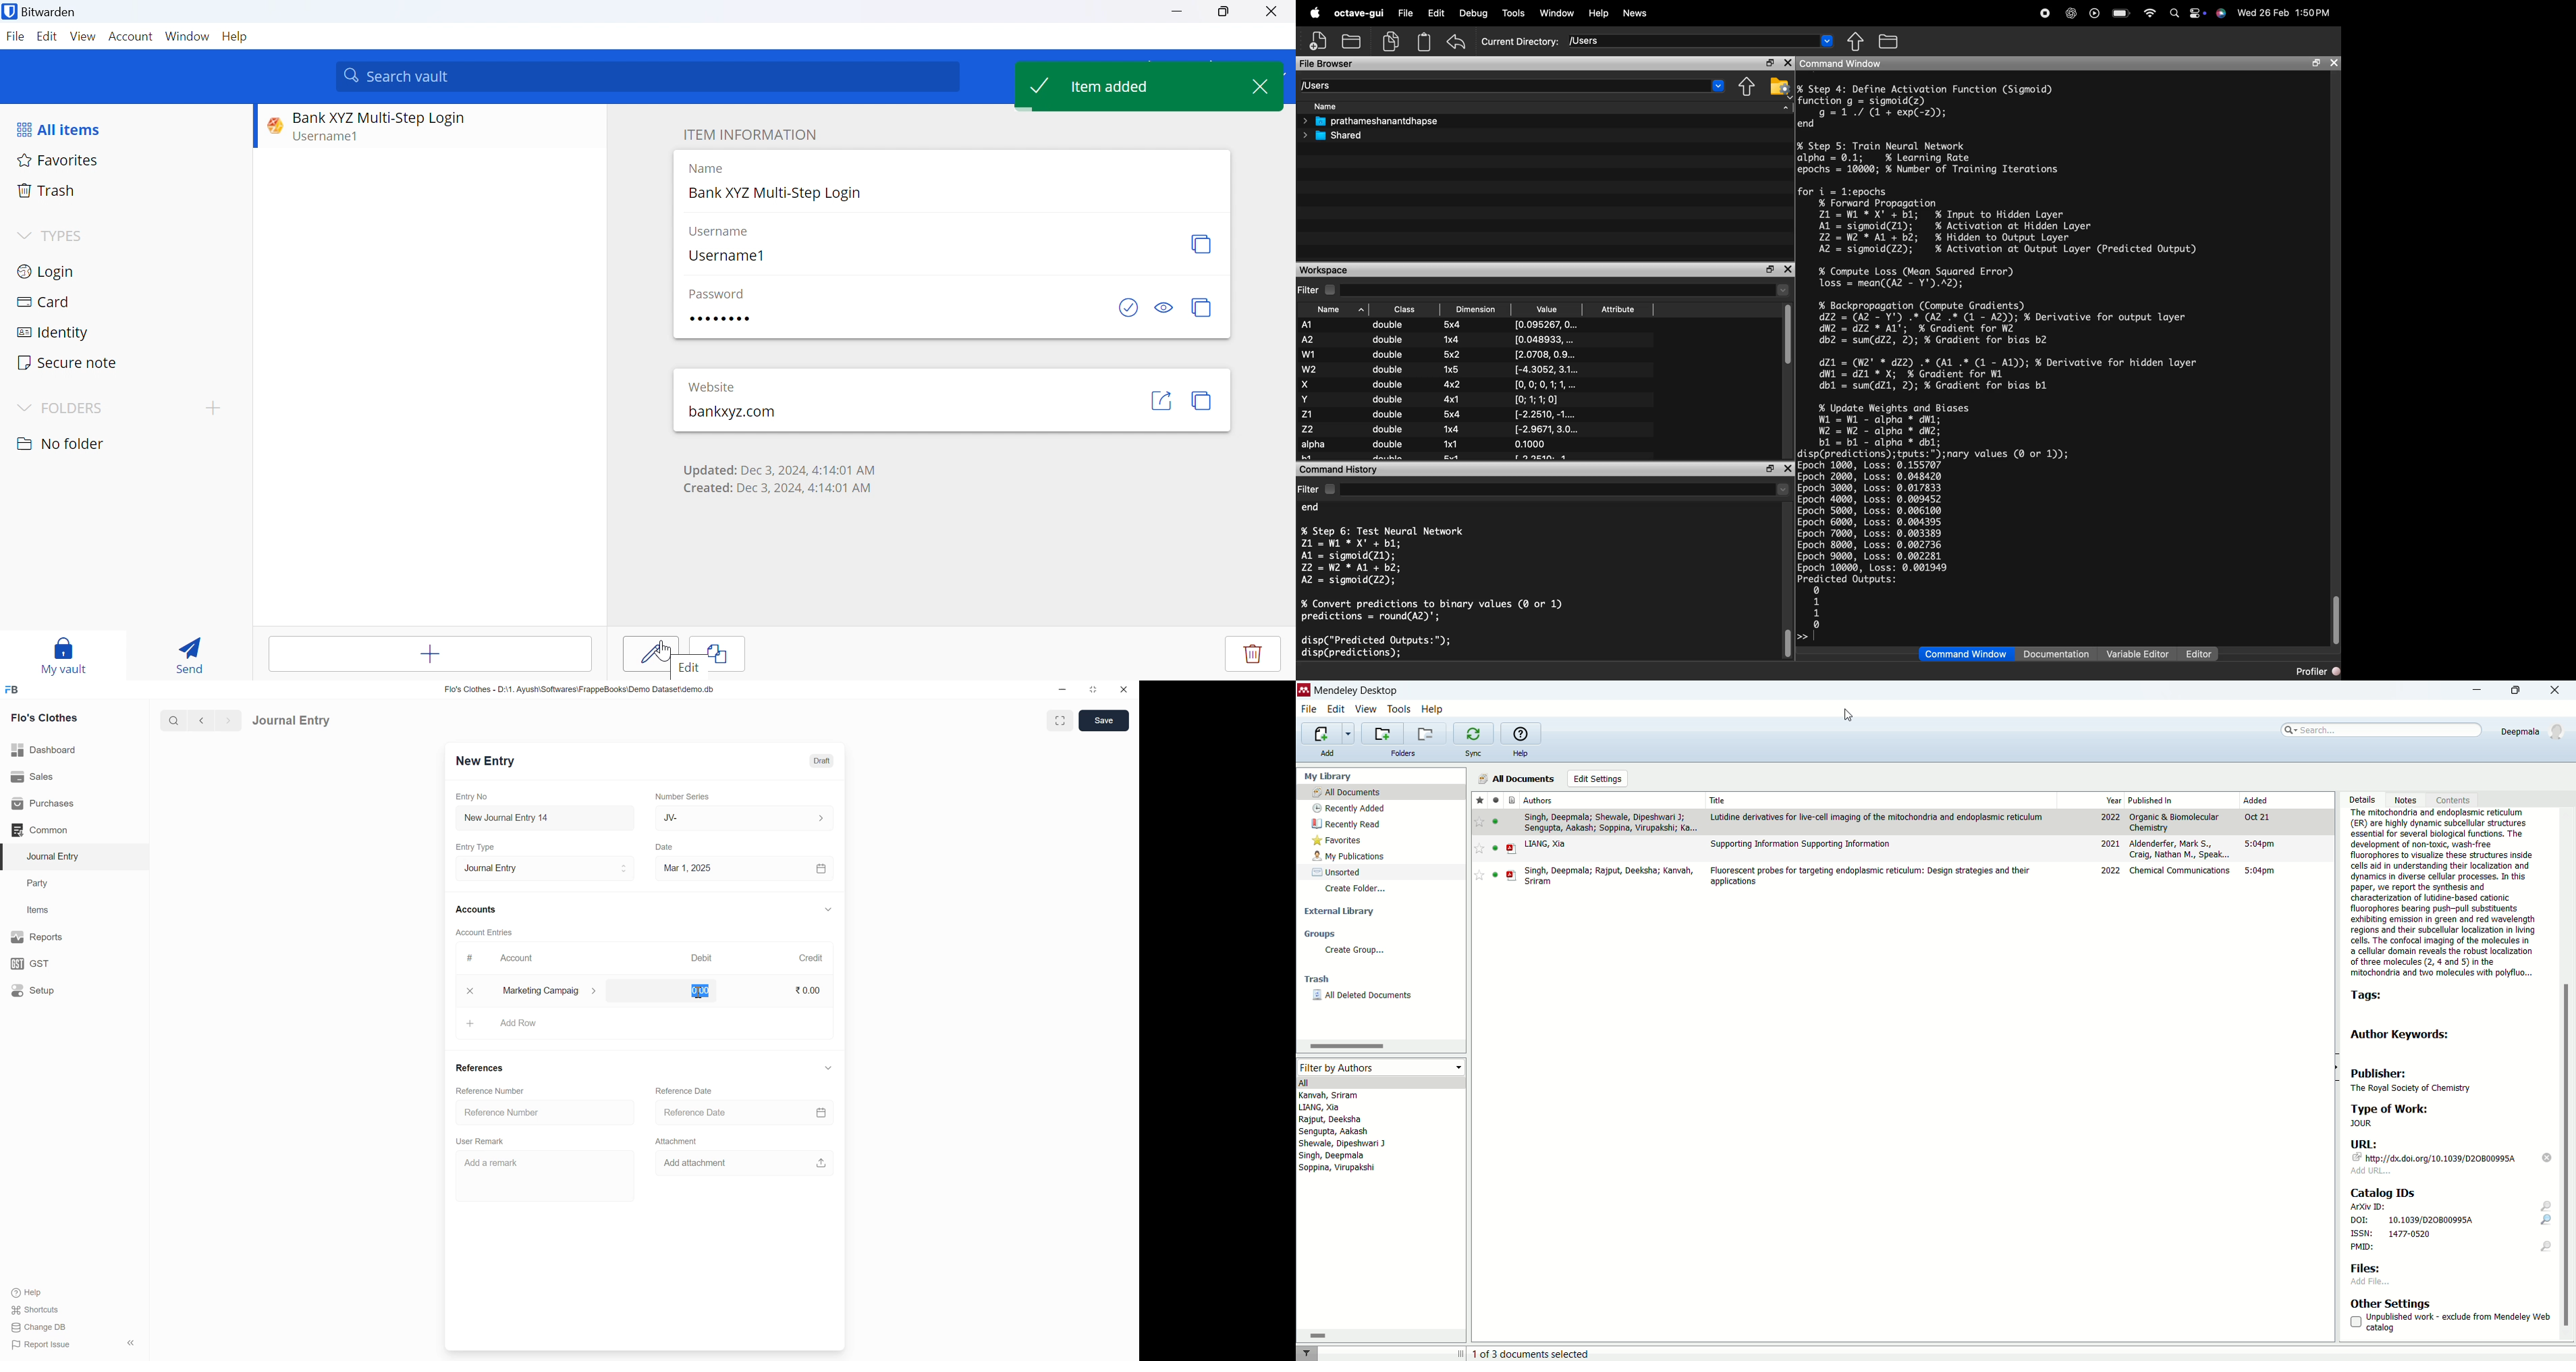  I want to click on imports, so click(1327, 734).